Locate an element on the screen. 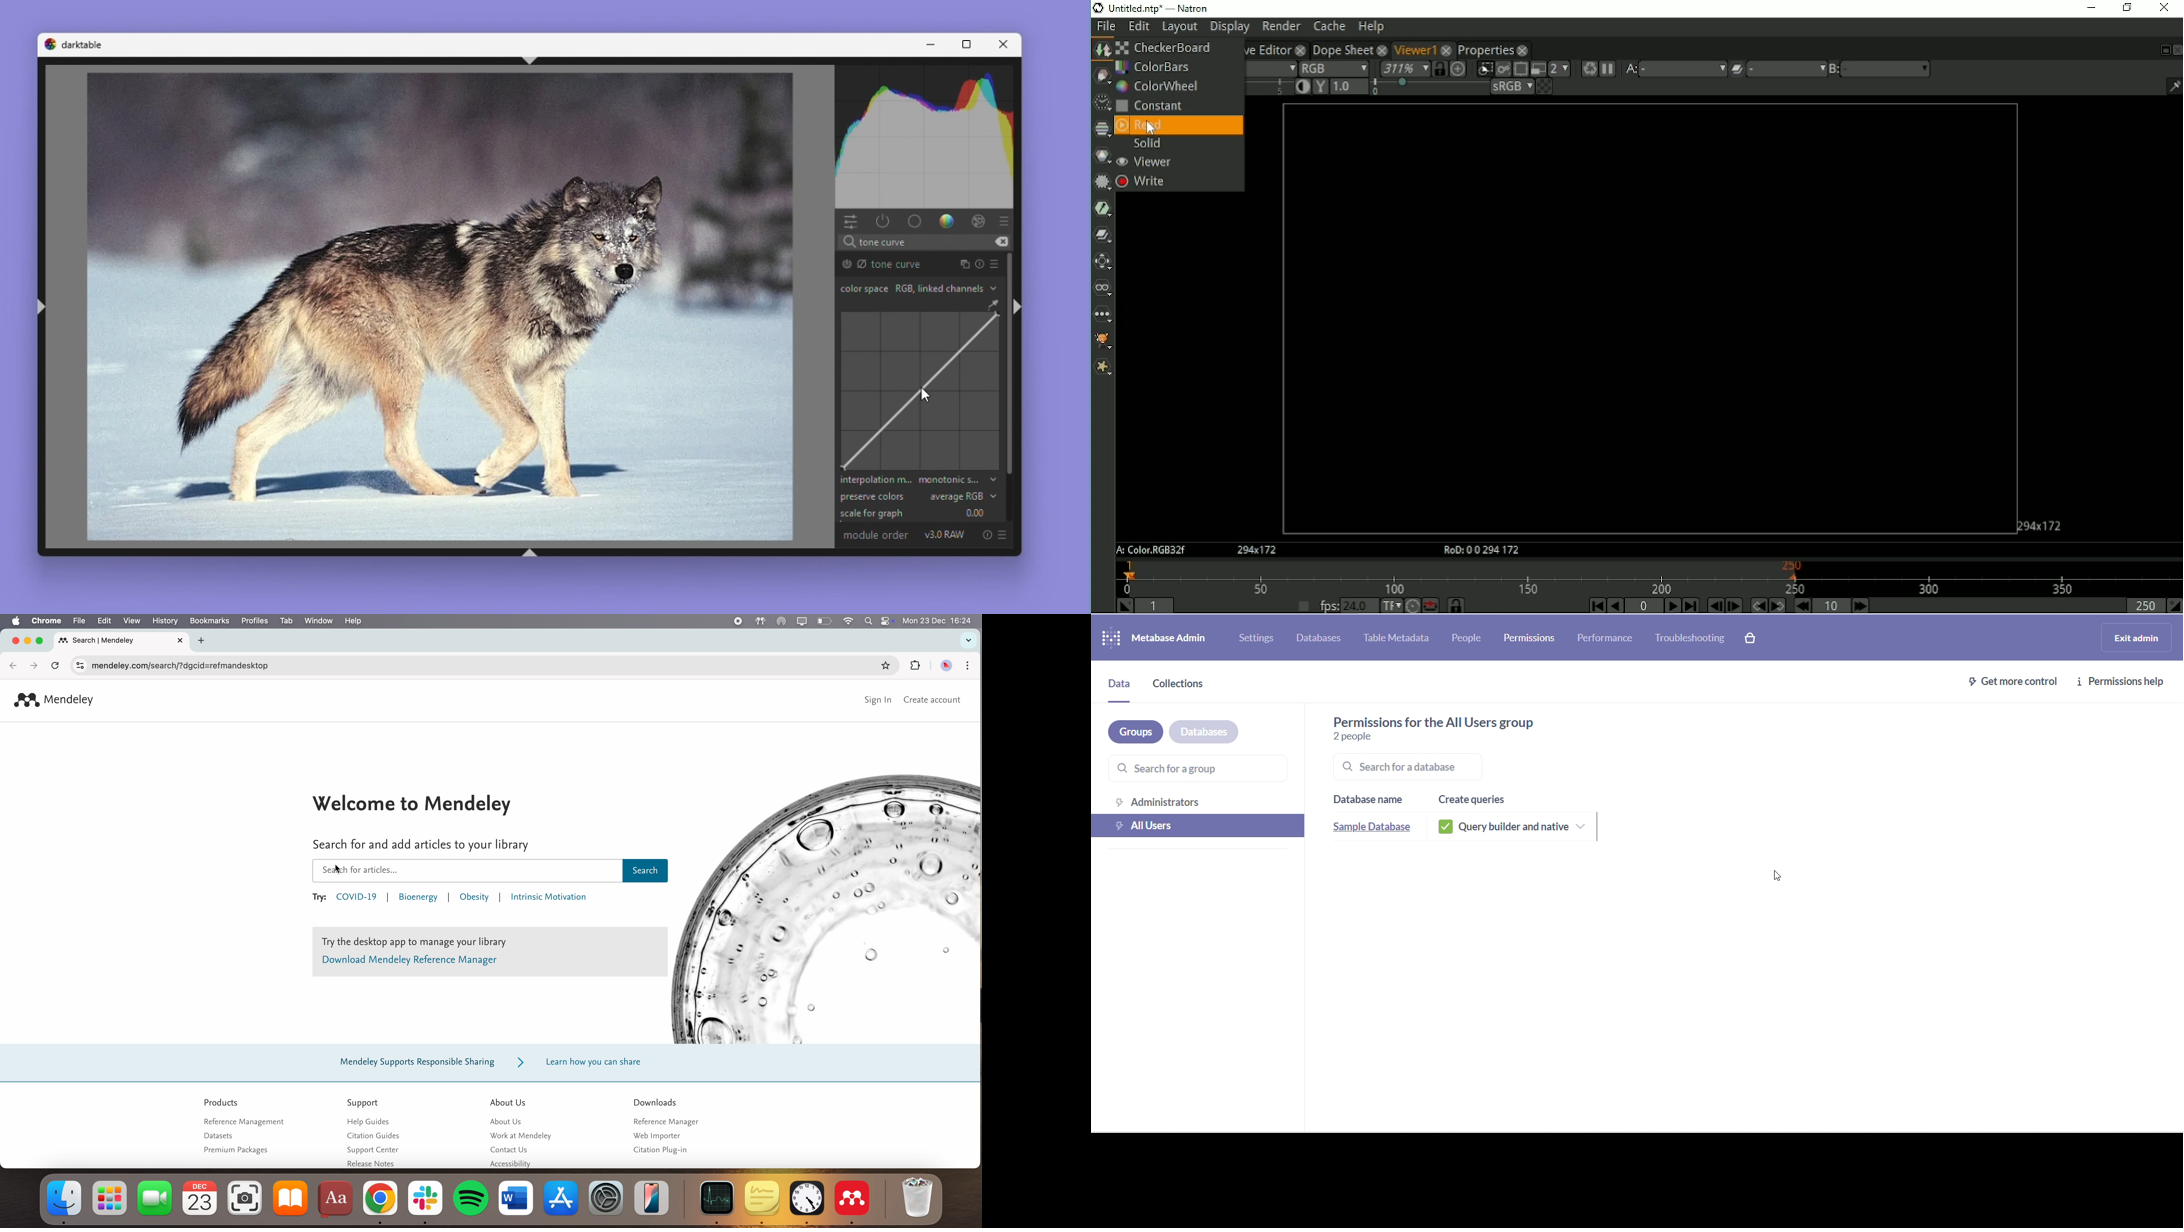 The height and width of the screenshot is (1232, 2184). troubleshooting is located at coordinates (1696, 640).